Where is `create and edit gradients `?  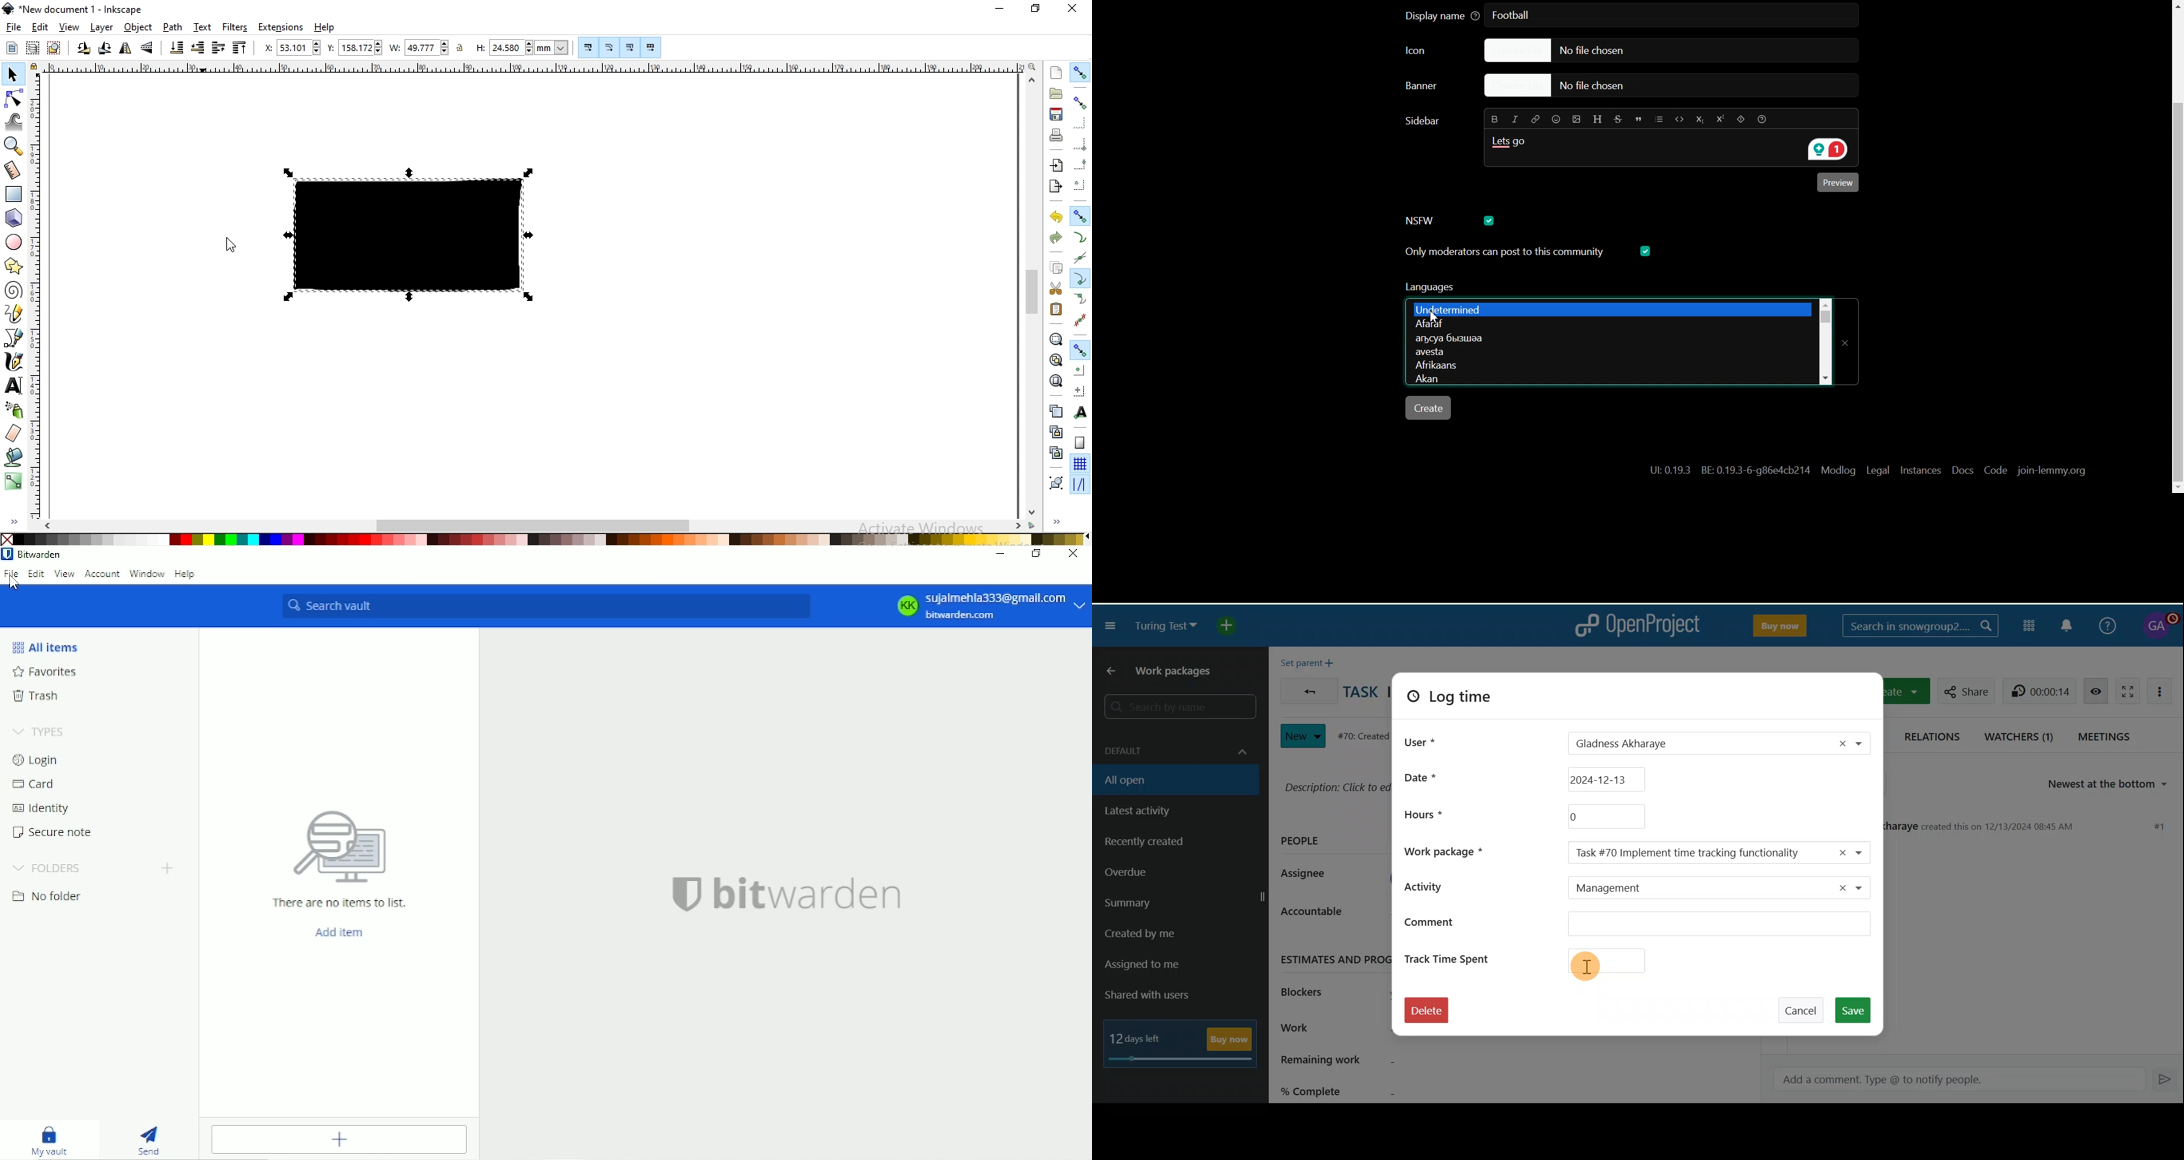 create and edit gradients  is located at coordinates (14, 480).